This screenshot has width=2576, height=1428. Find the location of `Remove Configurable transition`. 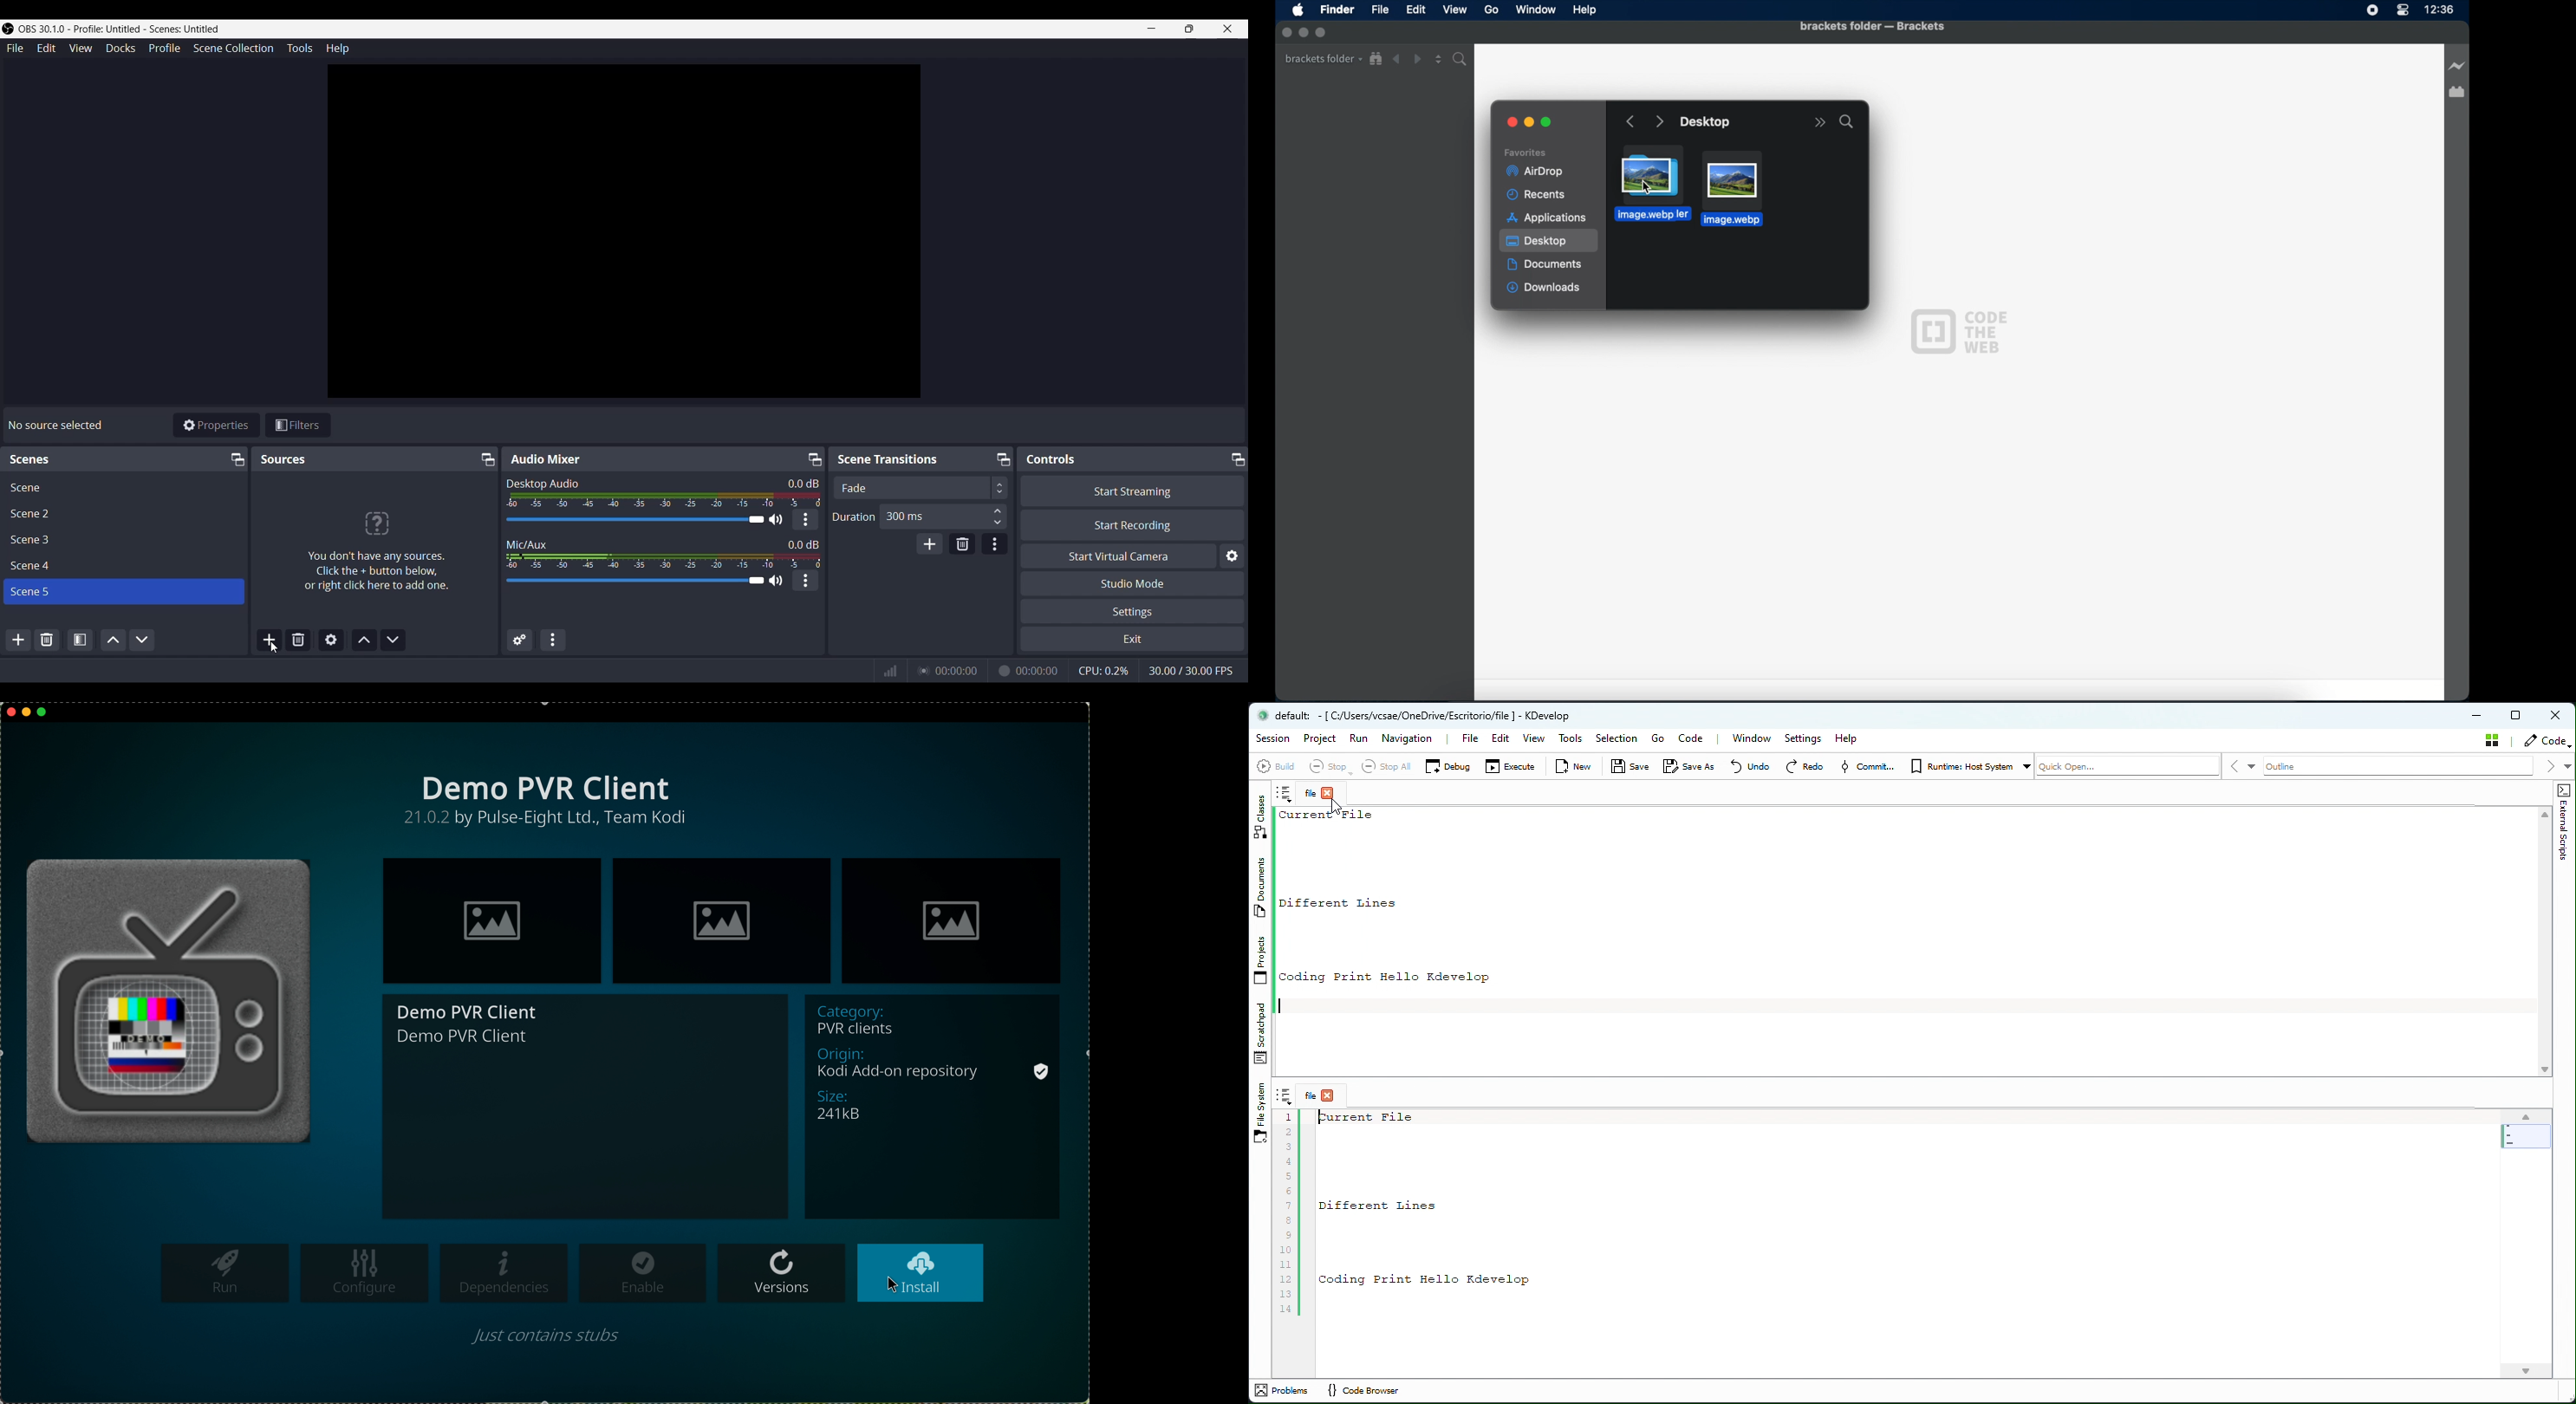

Remove Configurable transition is located at coordinates (962, 543).